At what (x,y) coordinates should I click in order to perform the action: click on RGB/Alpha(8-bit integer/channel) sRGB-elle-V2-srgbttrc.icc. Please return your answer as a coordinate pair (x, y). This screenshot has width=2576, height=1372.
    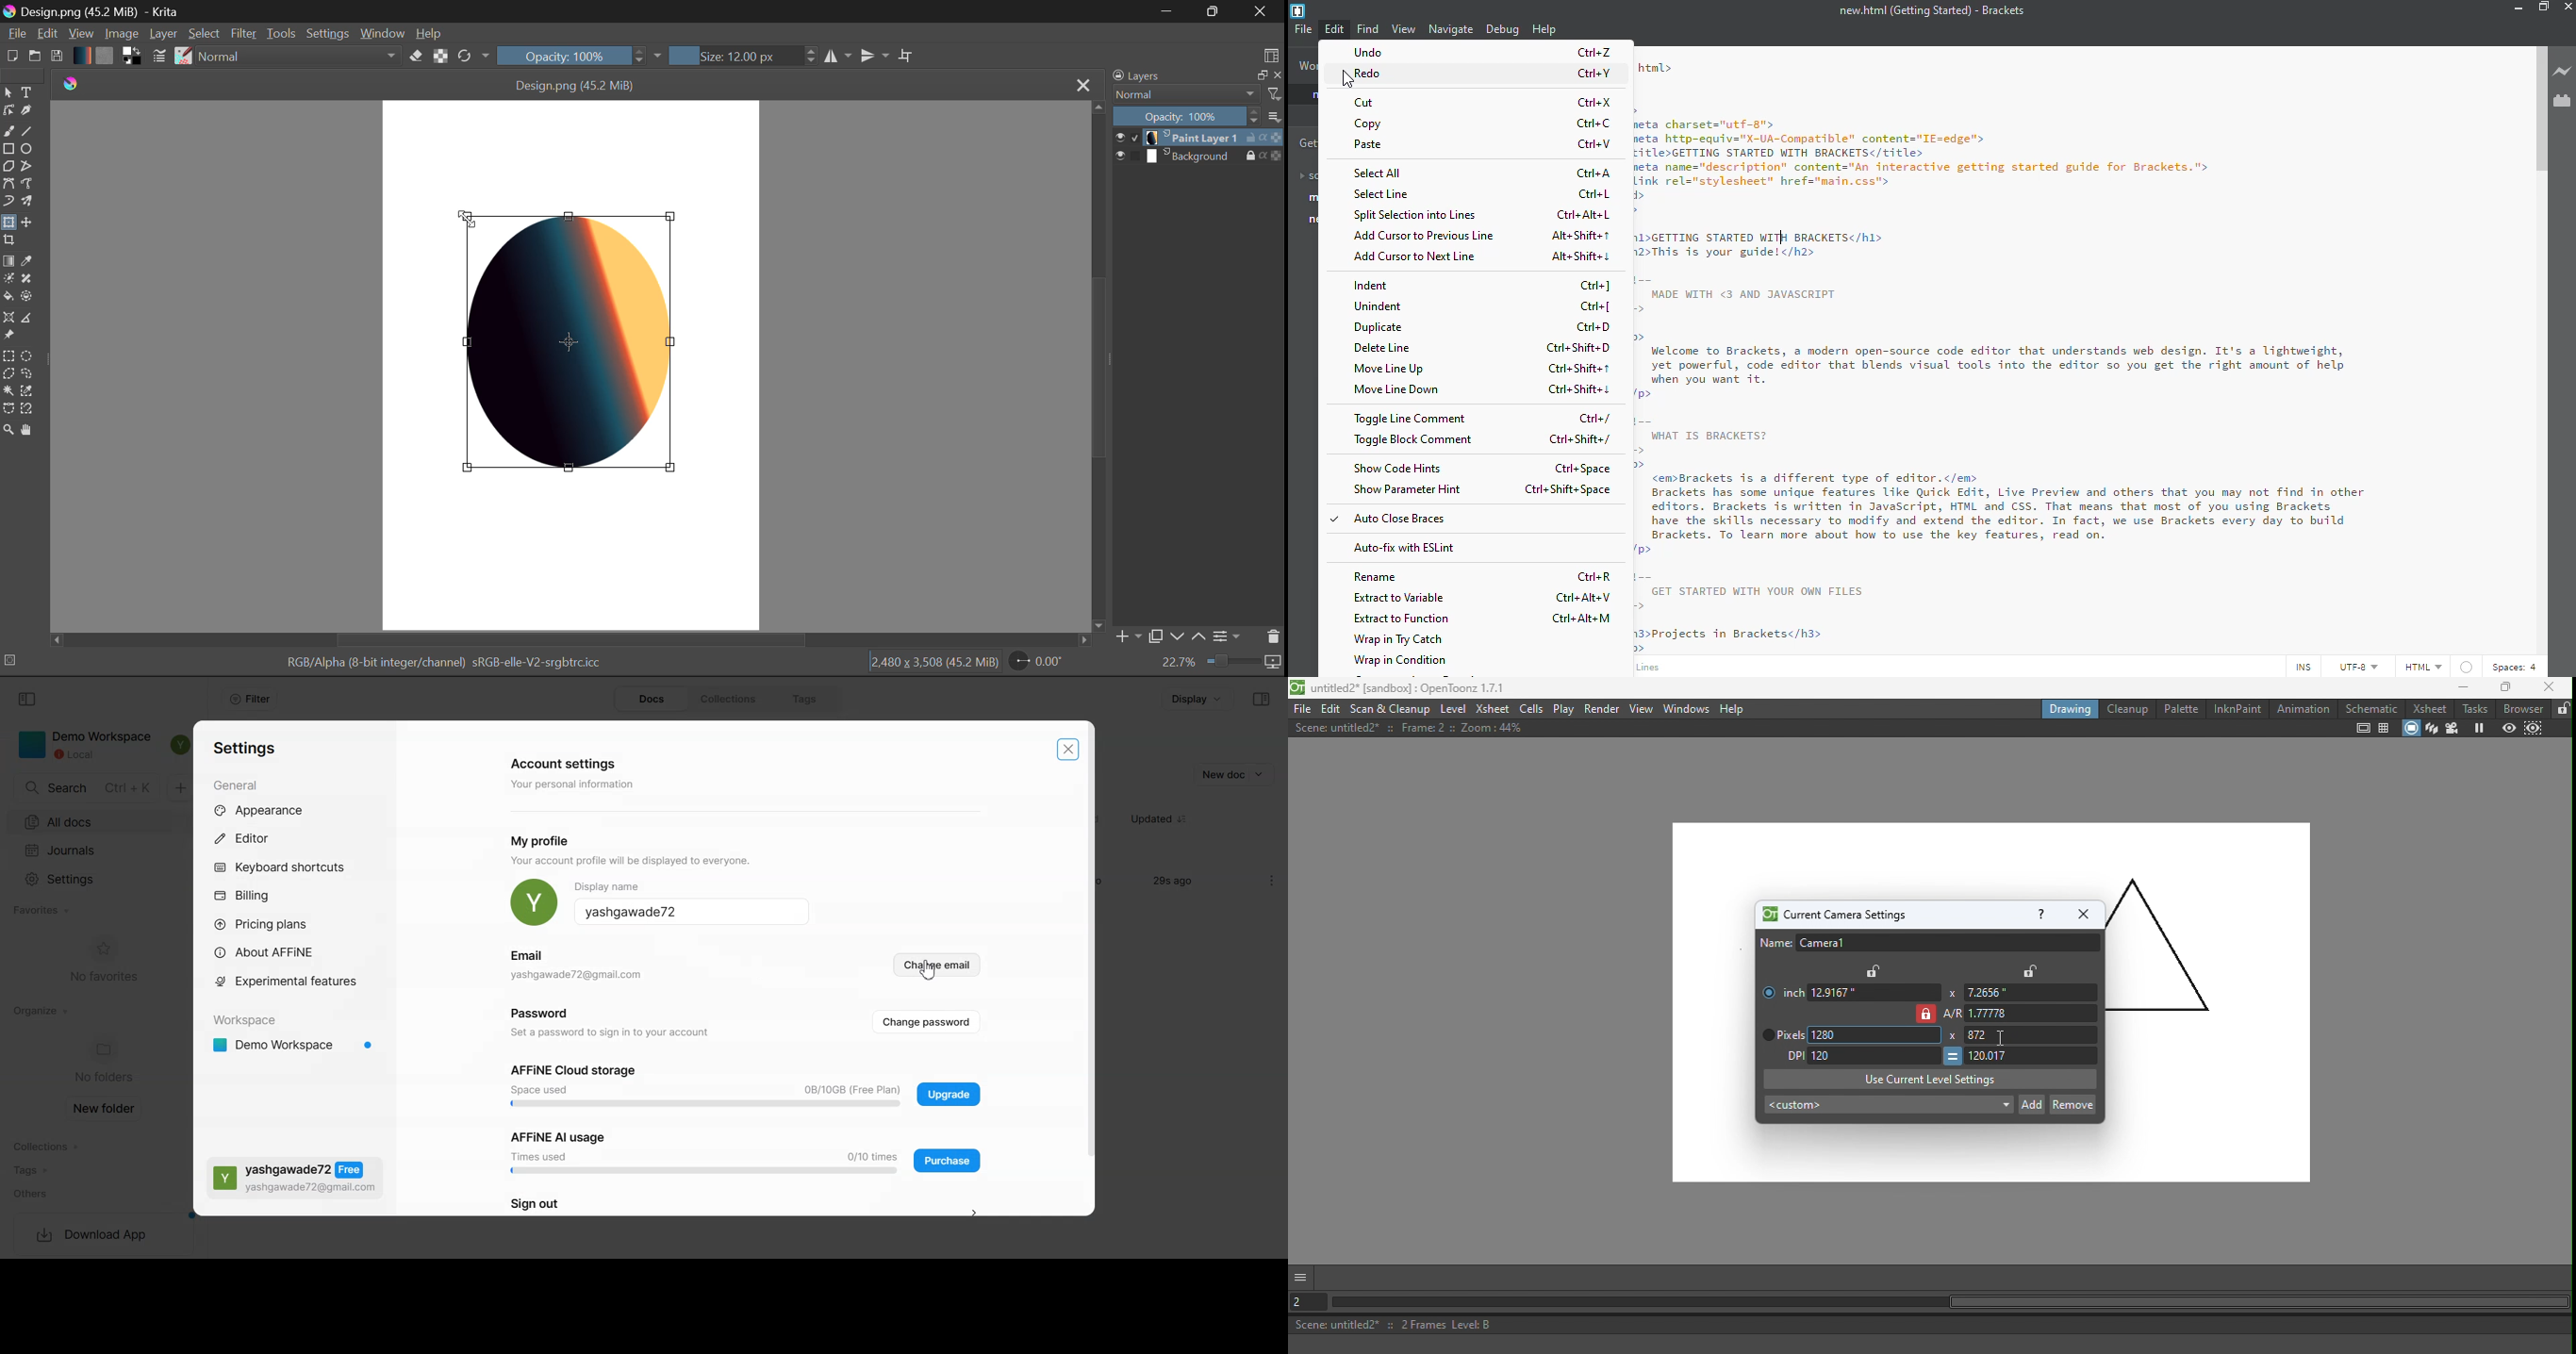
    Looking at the image, I should click on (442, 664).